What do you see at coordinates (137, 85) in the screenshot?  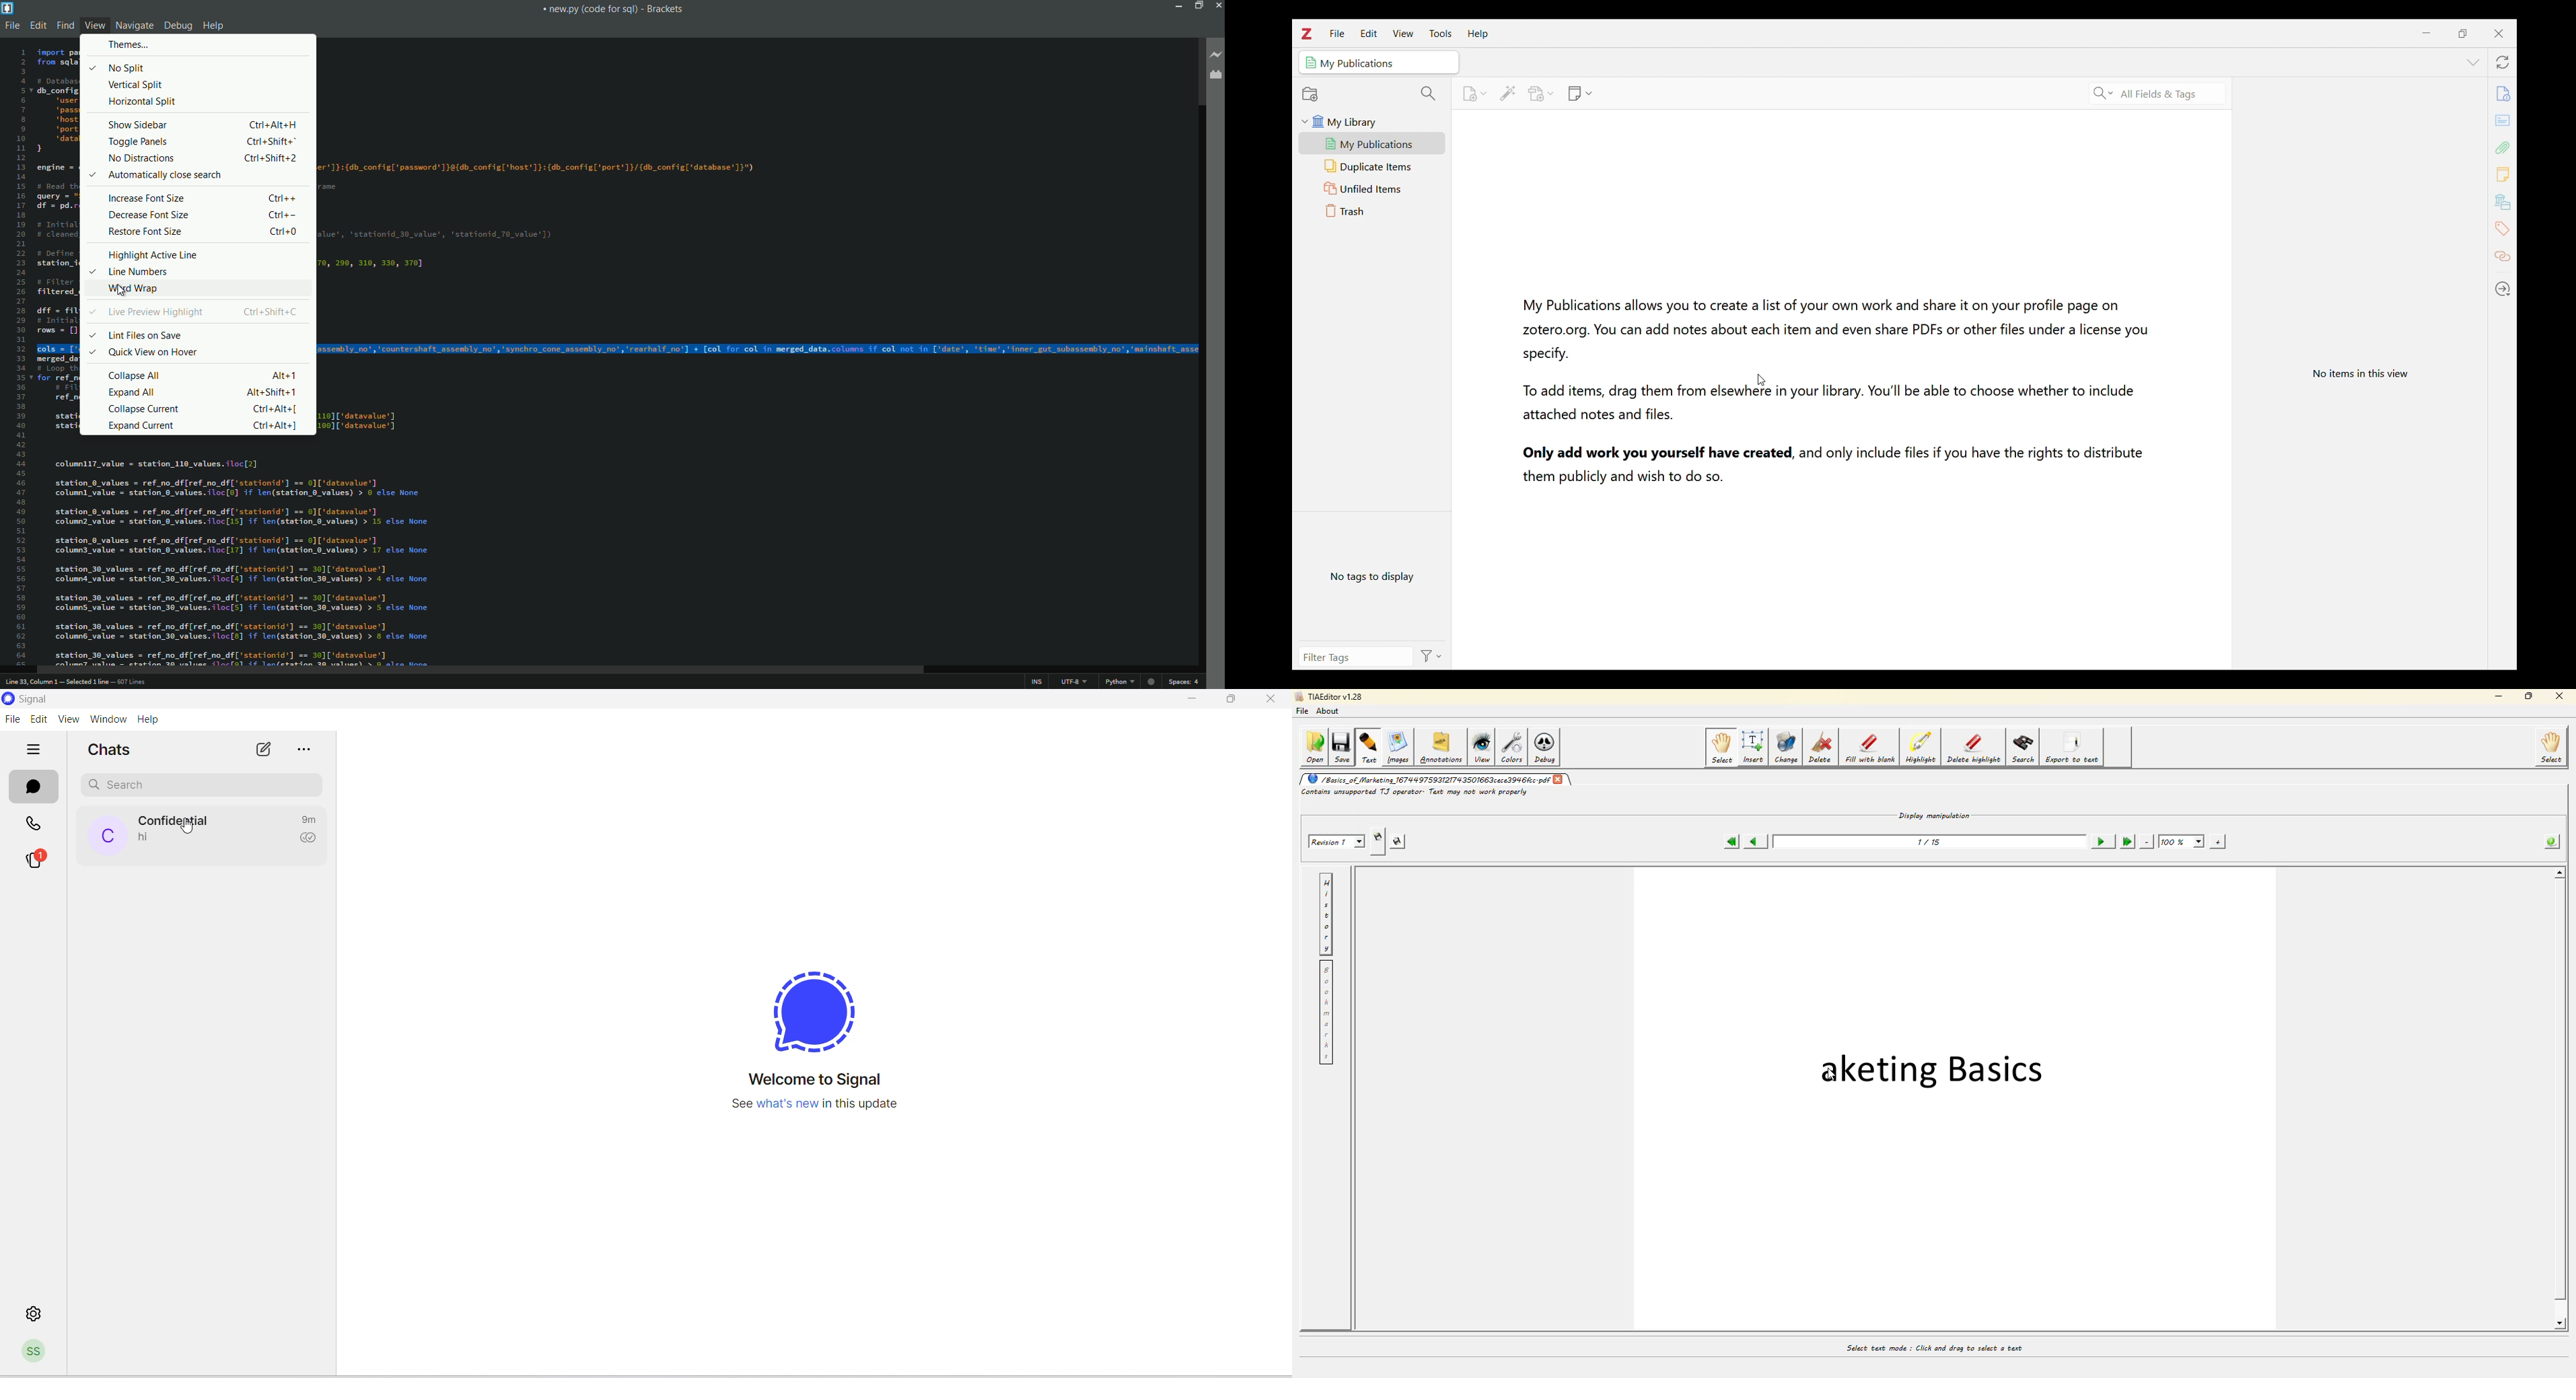 I see `vertical split` at bounding box center [137, 85].